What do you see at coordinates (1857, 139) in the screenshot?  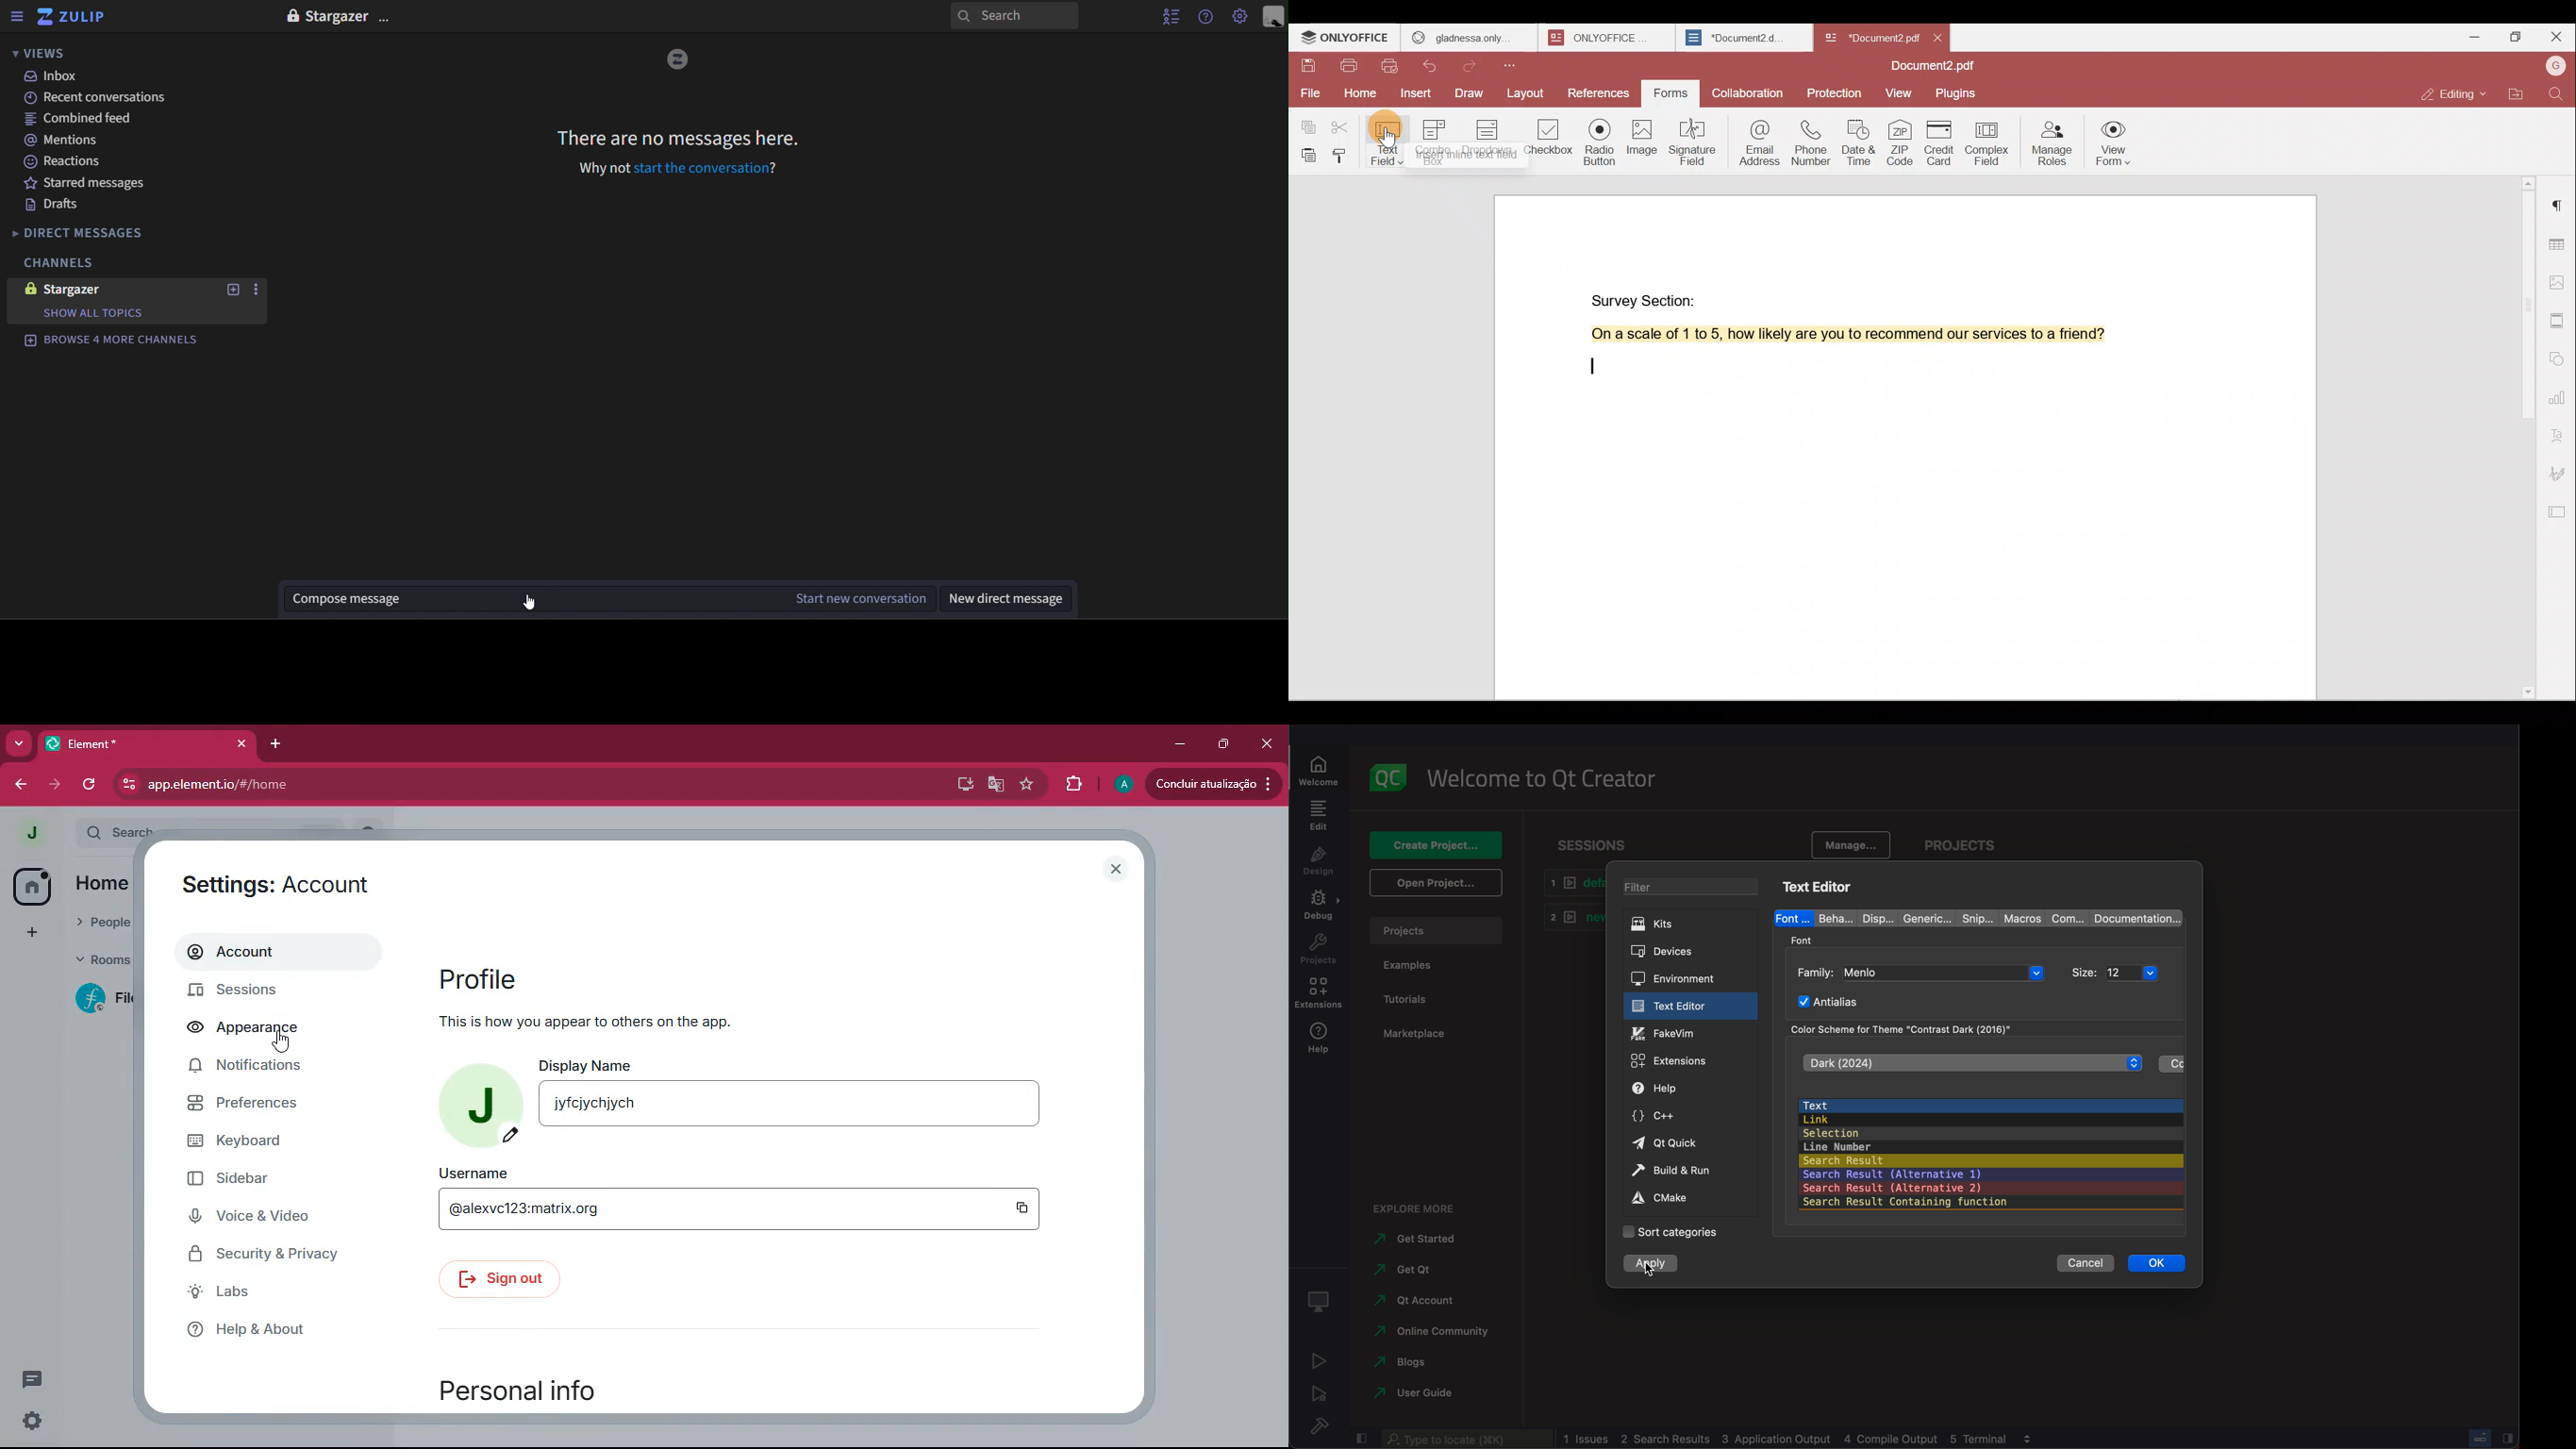 I see `Date & time` at bounding box center [1857, 139].